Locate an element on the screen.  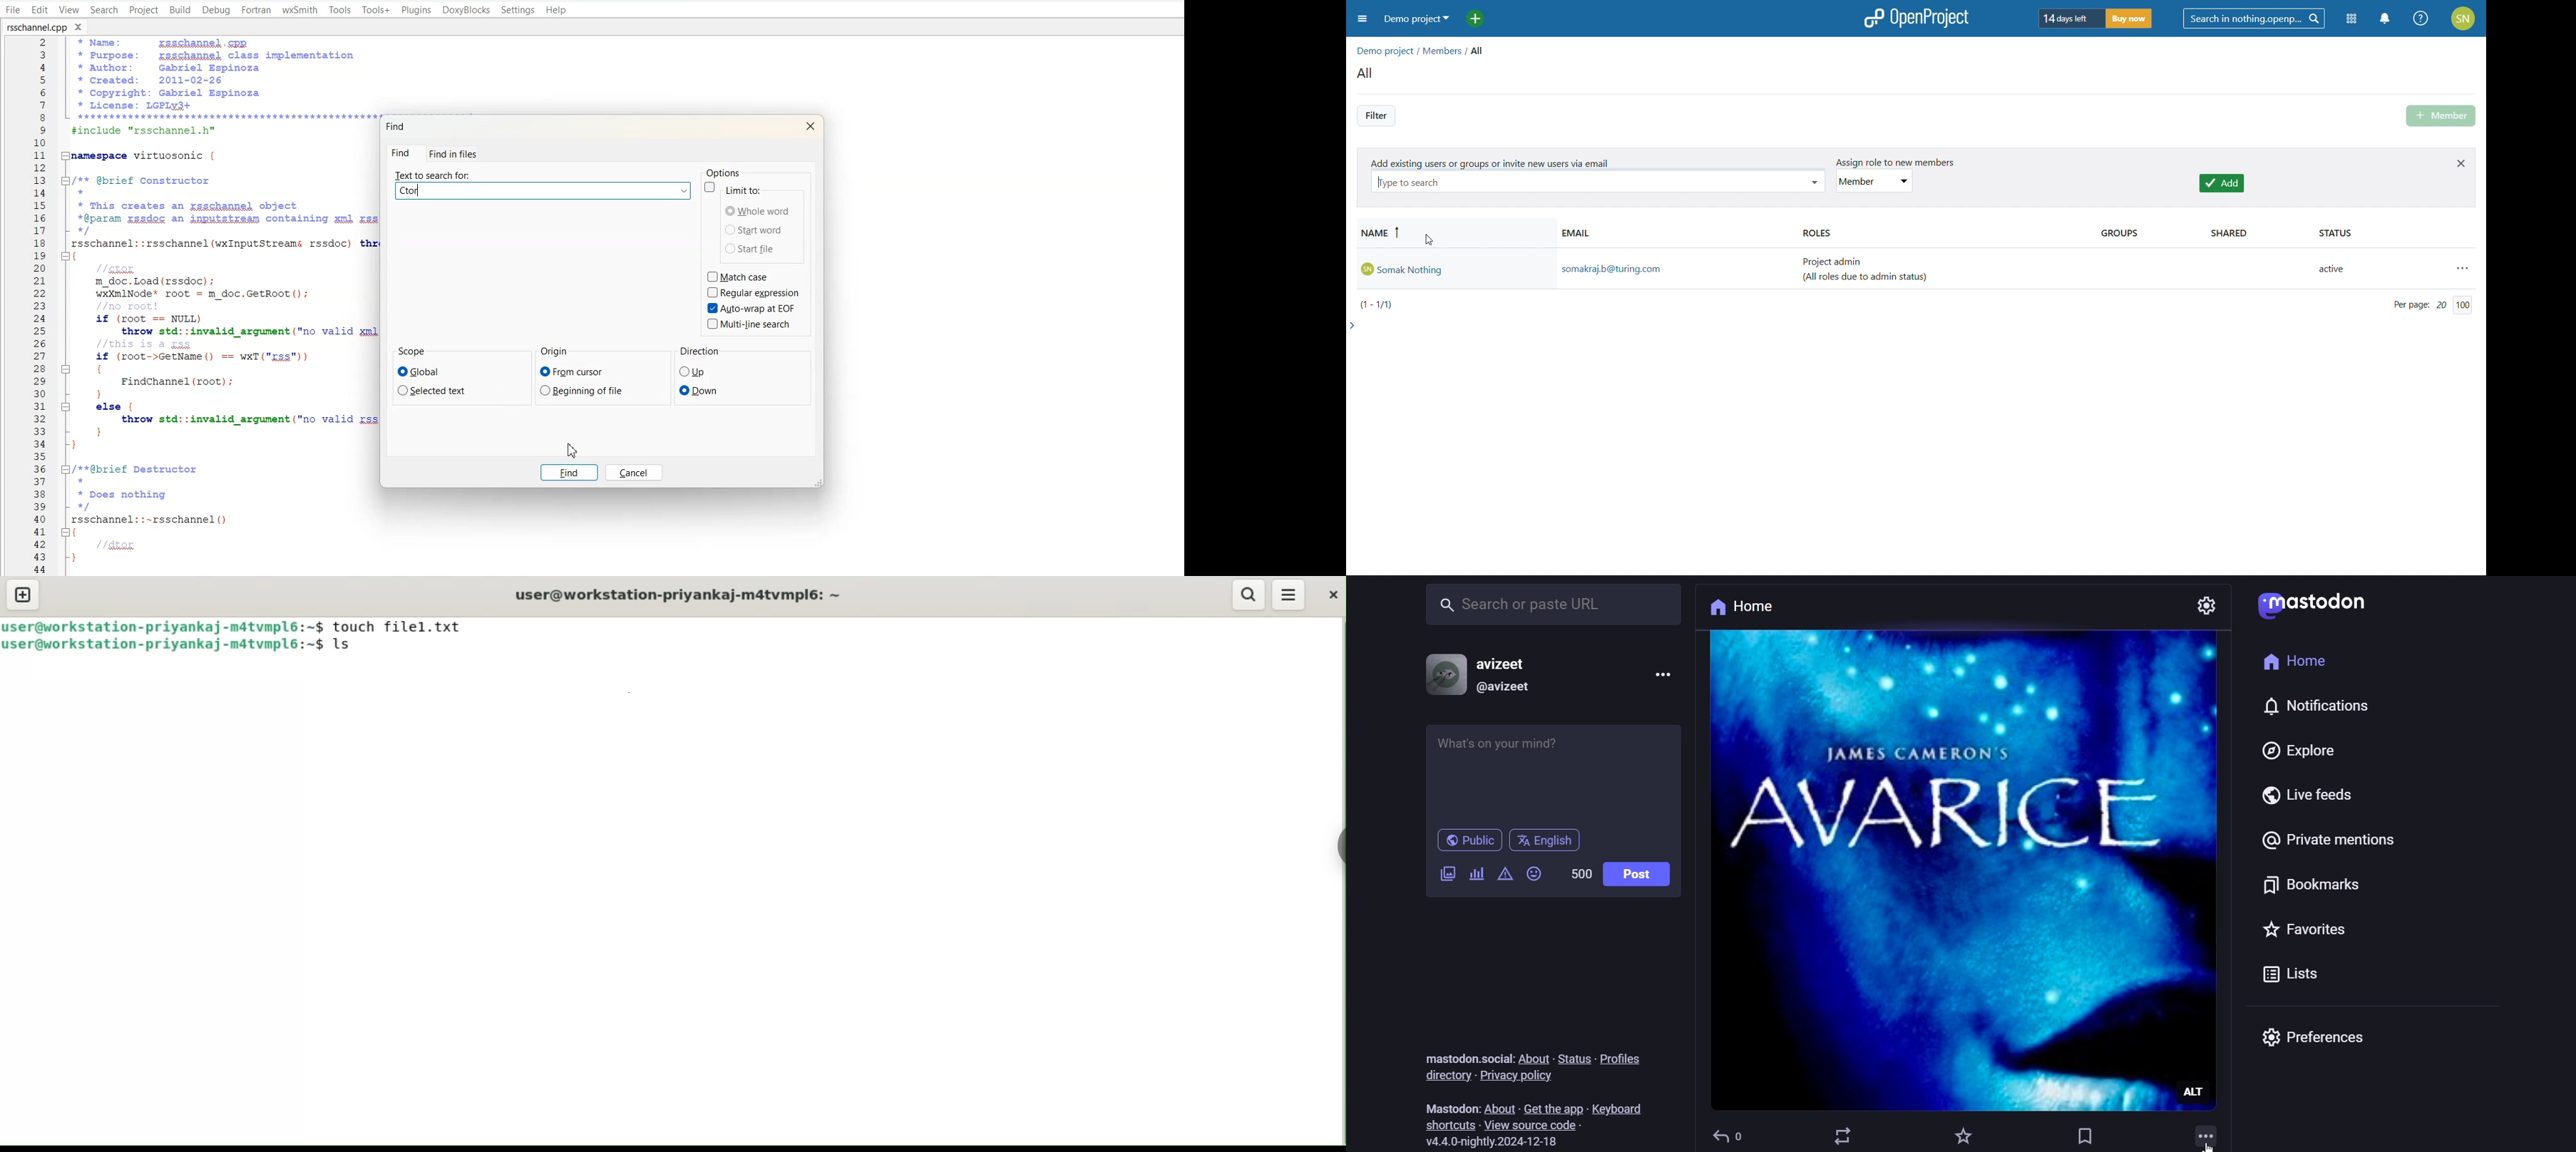
Global is located at coordinates (424, 371).